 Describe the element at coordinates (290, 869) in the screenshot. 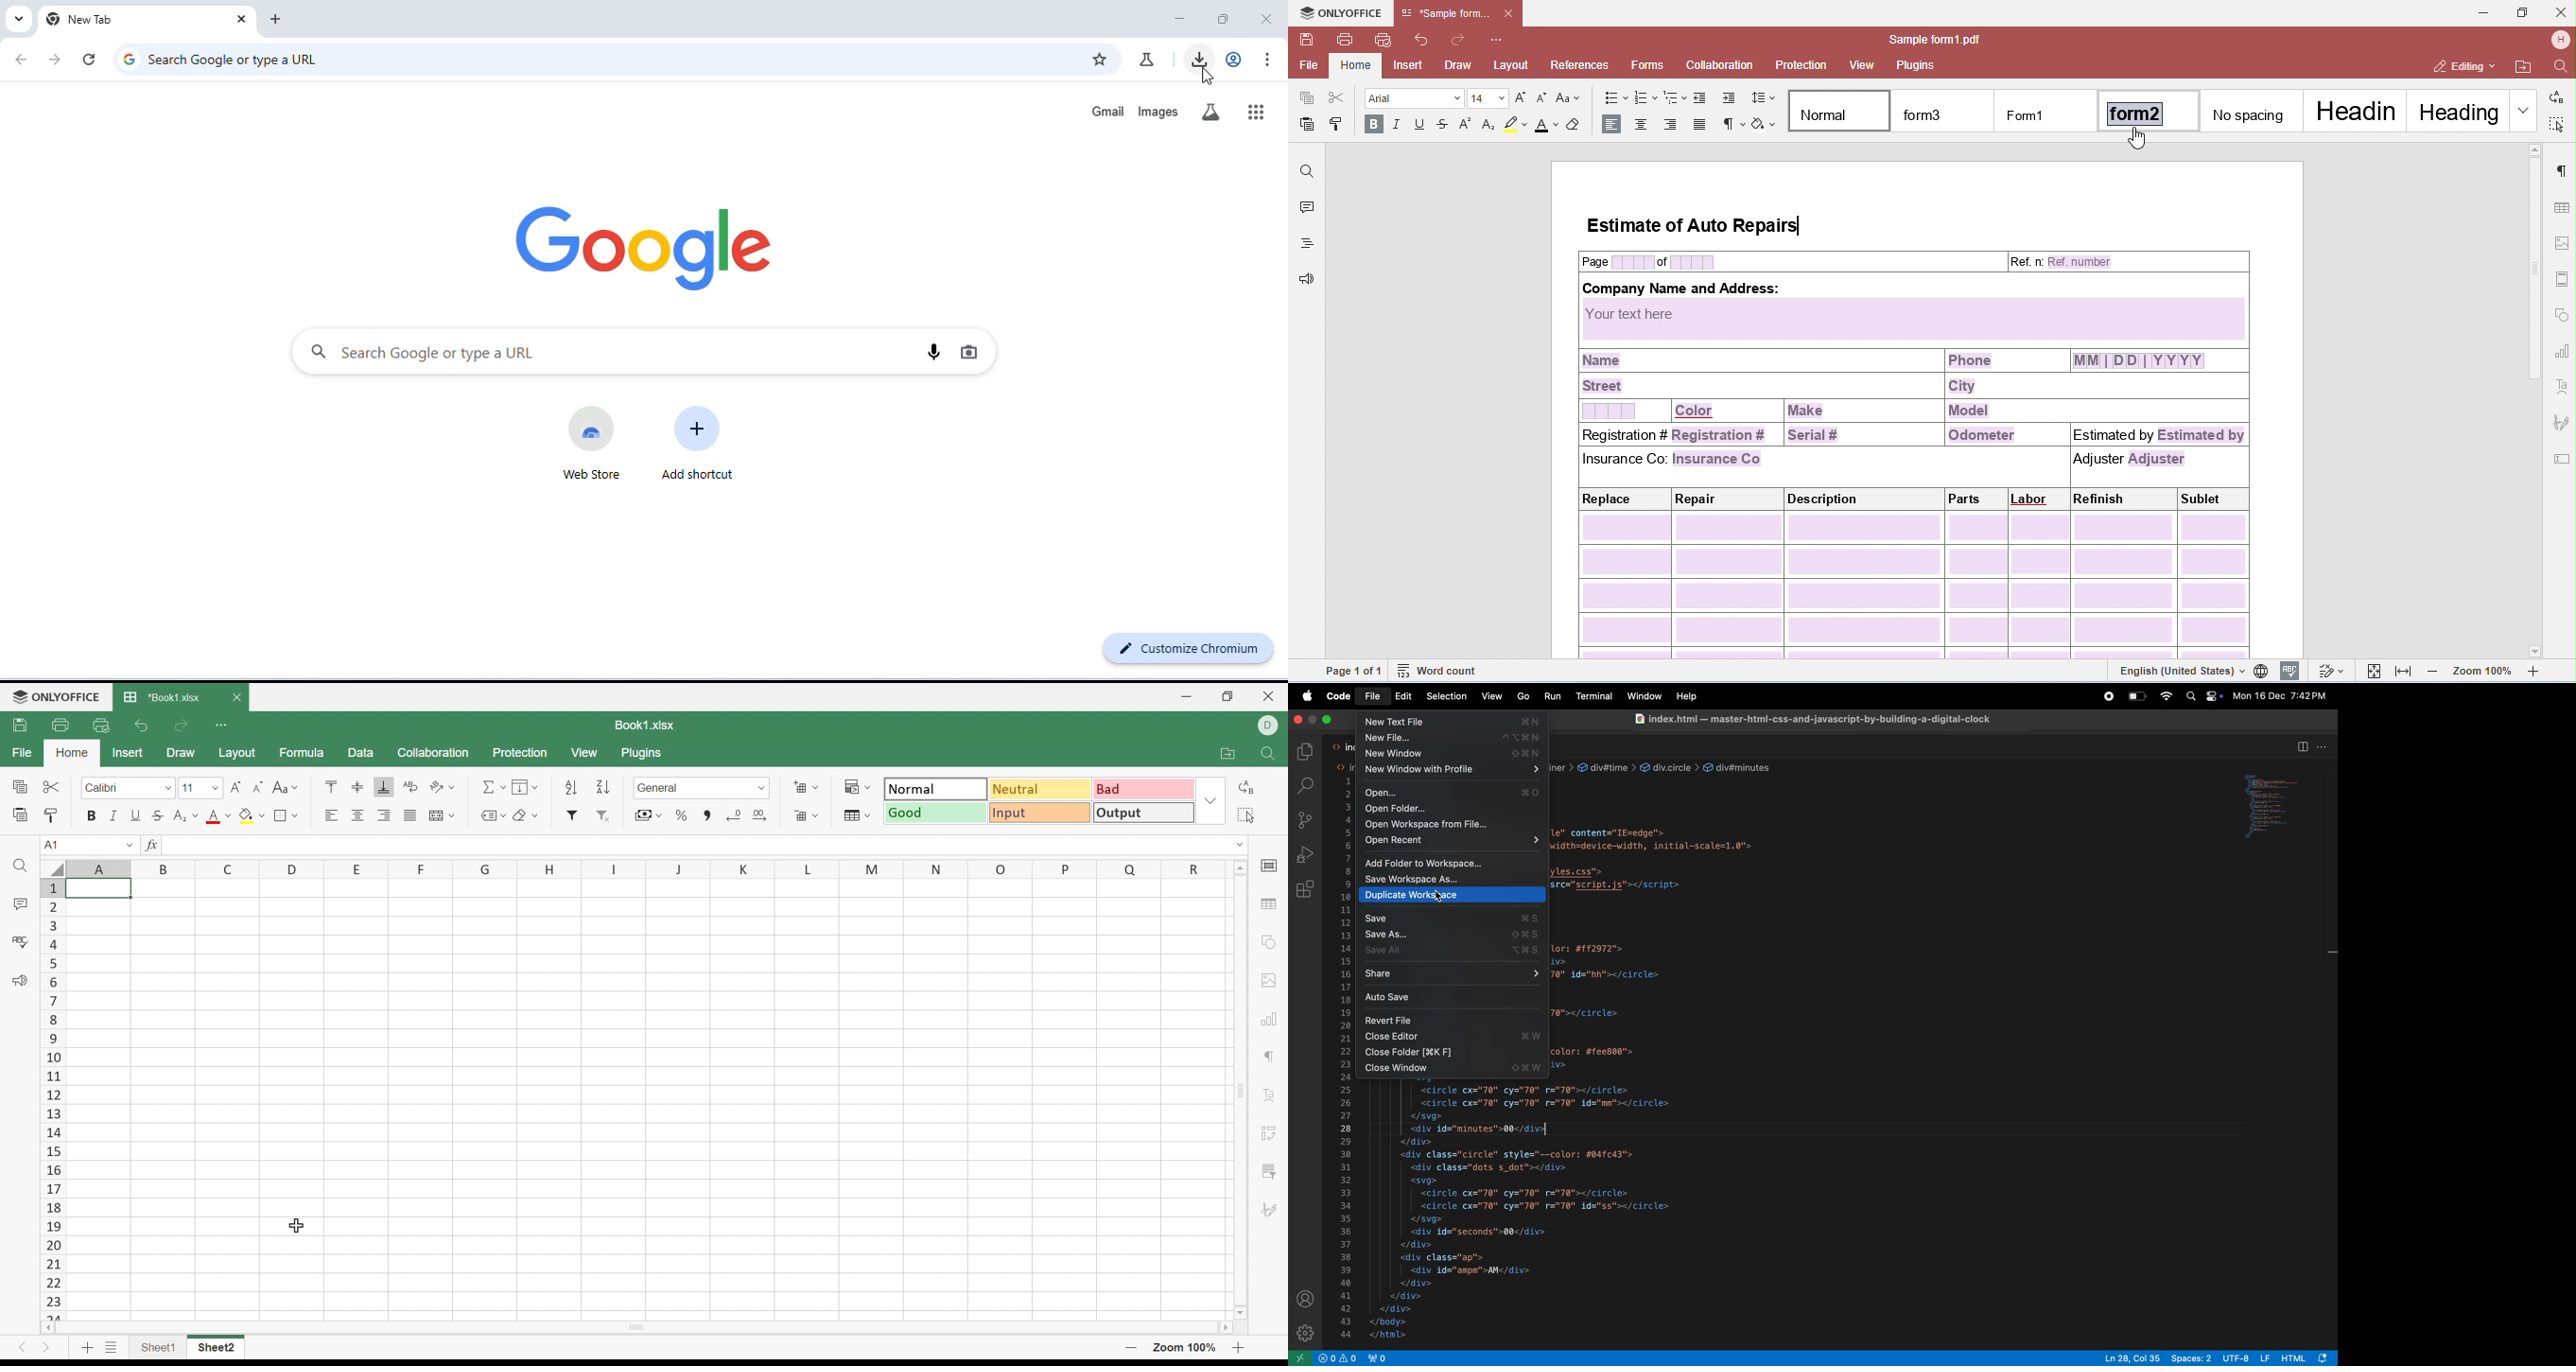

I see `D` at that location.